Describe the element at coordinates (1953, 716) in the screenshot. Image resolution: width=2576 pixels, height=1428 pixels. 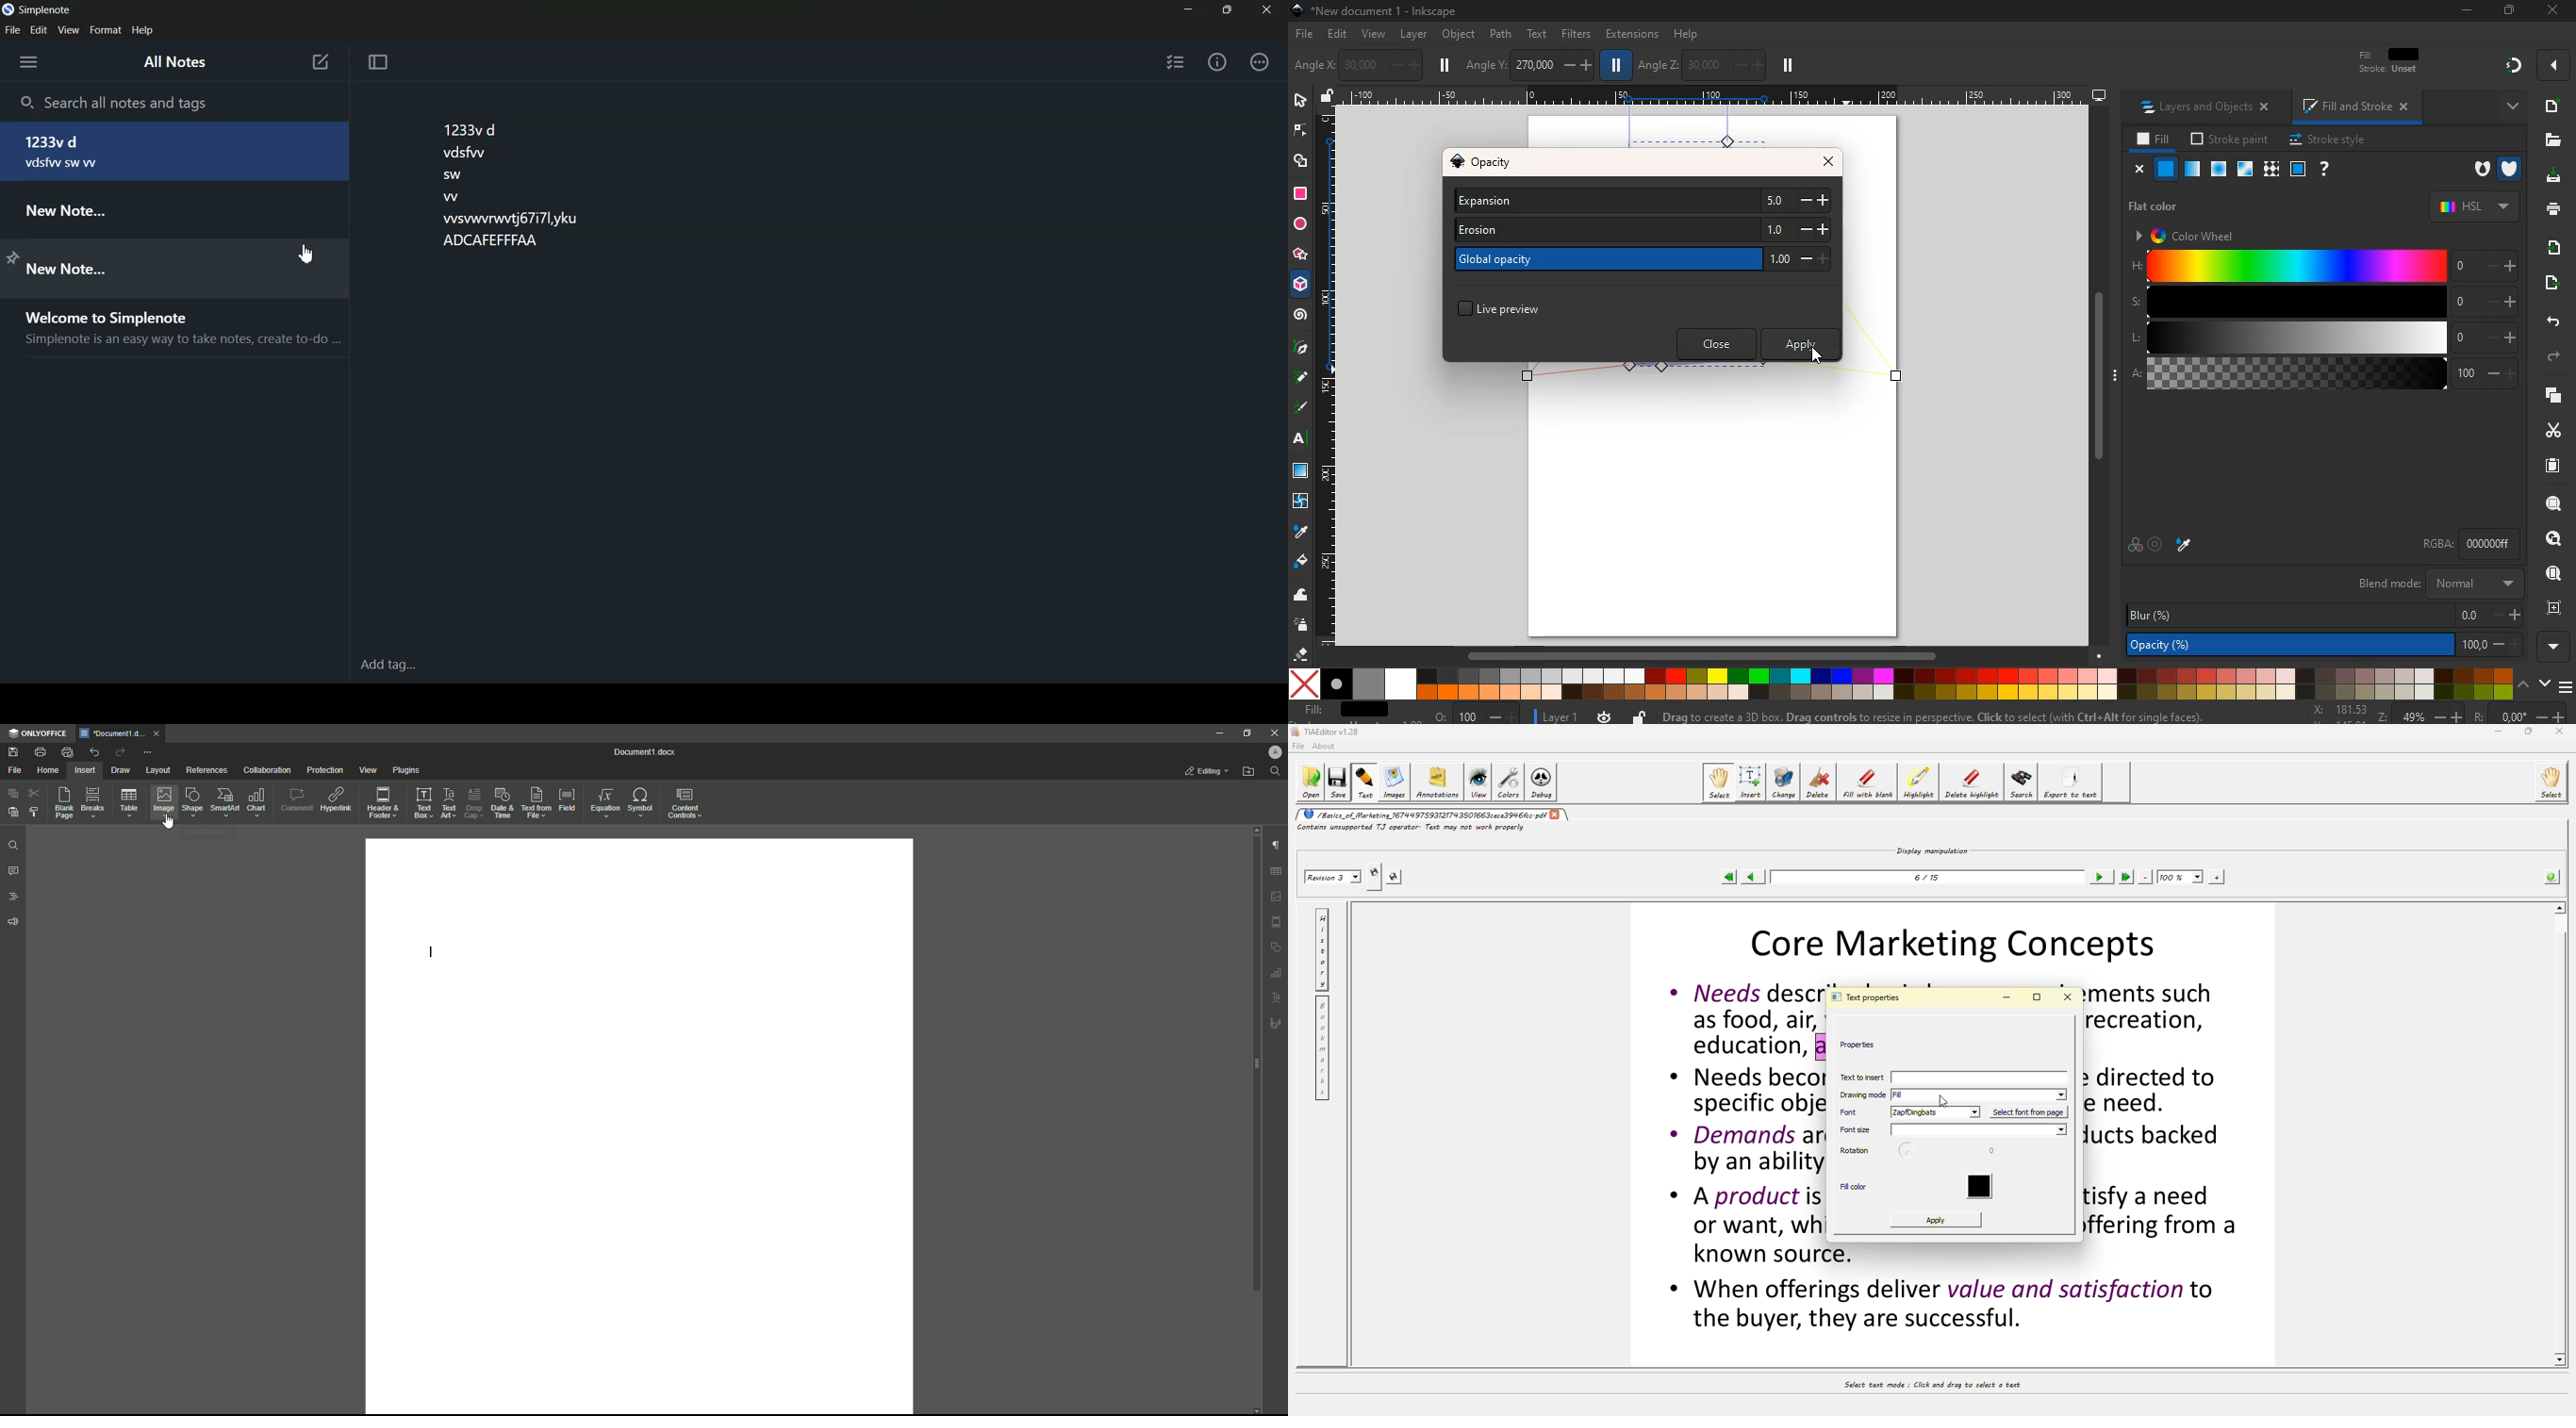
I see `message` at that location.